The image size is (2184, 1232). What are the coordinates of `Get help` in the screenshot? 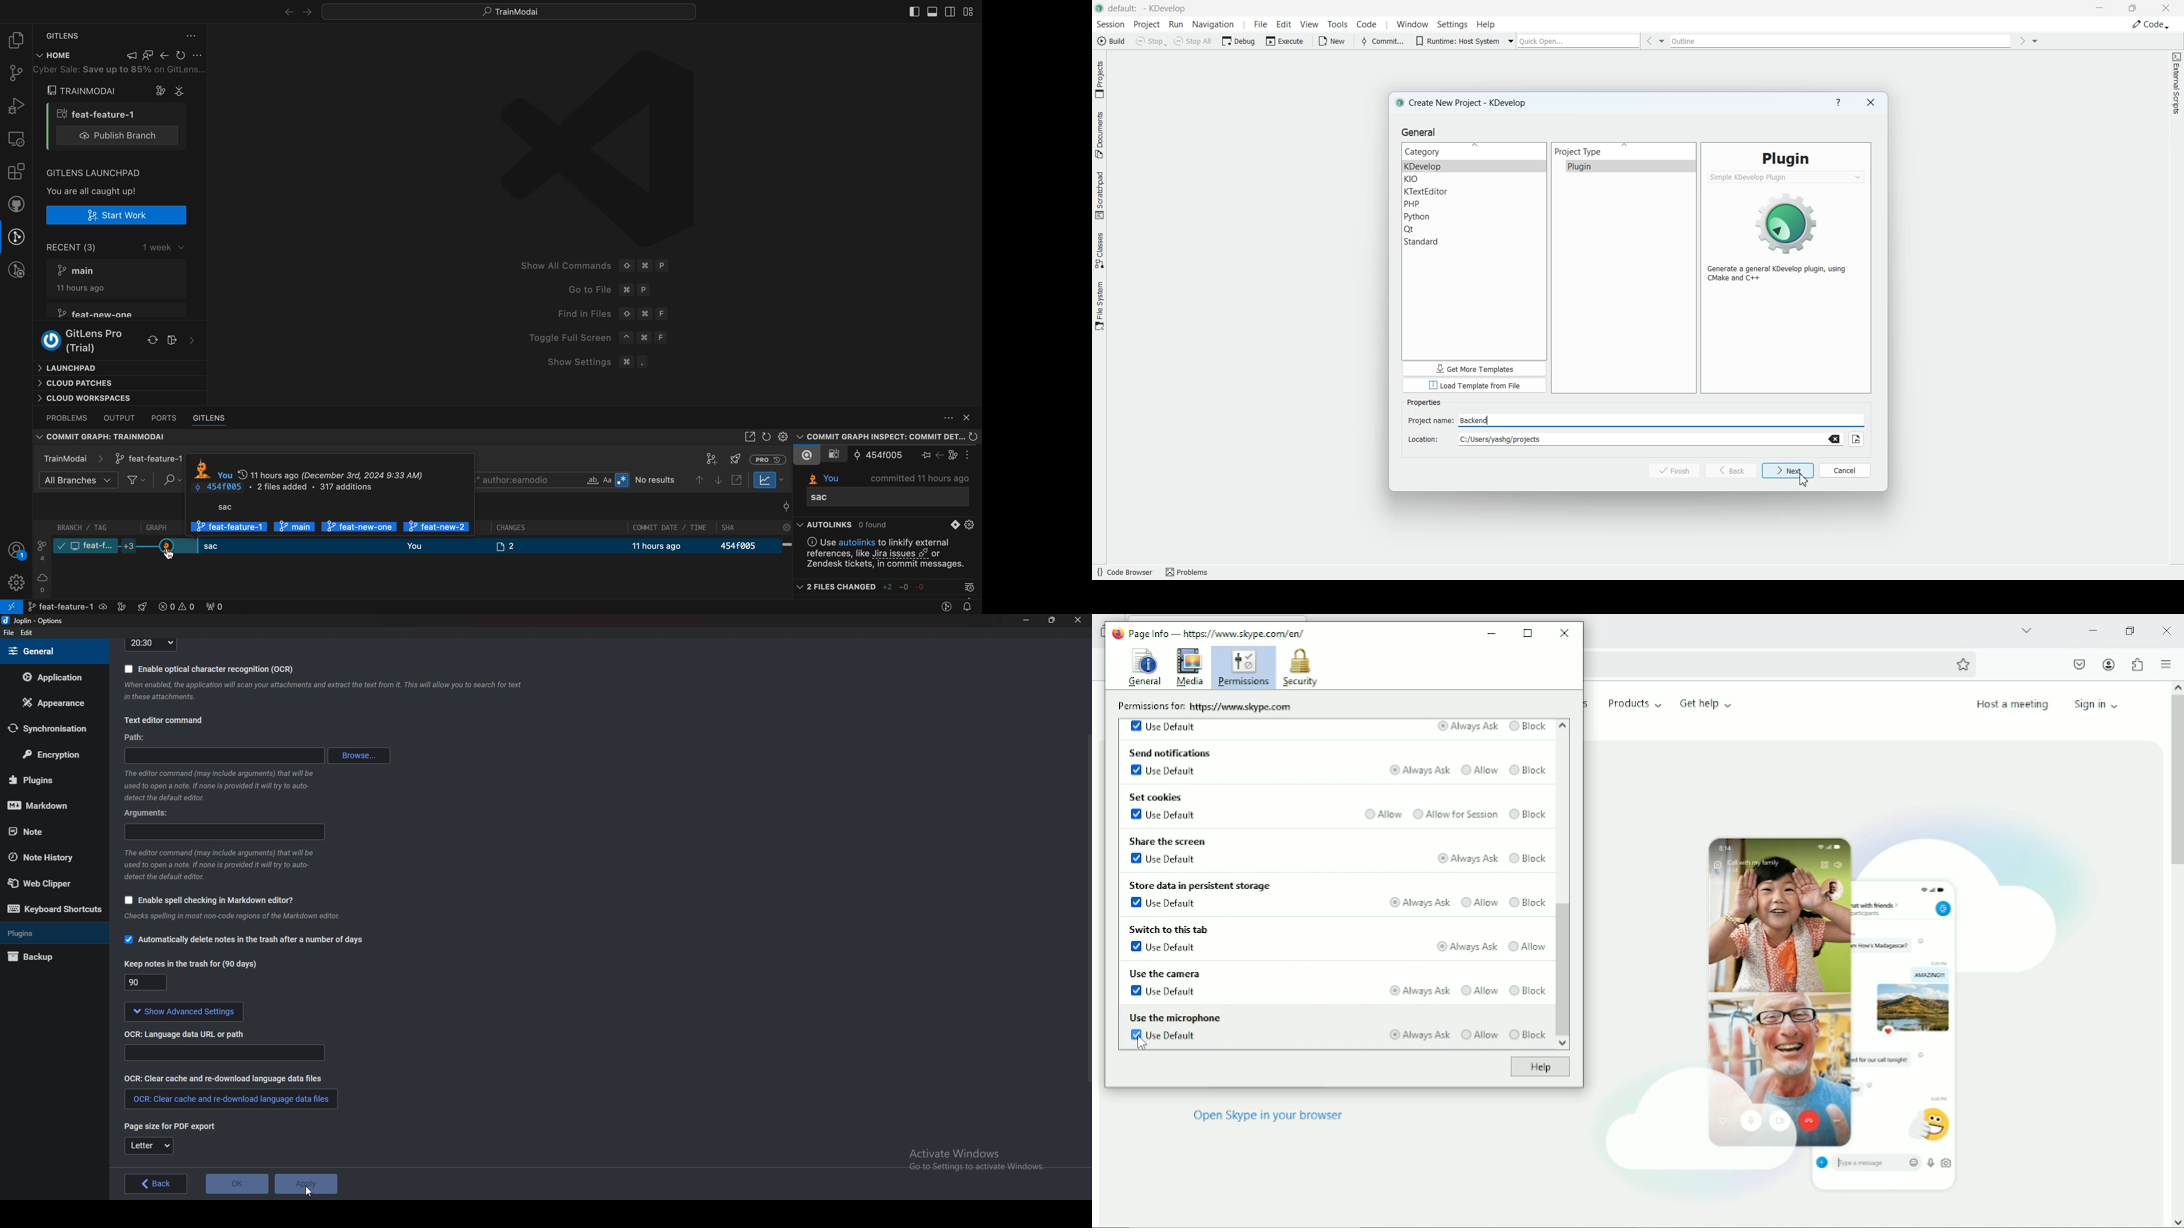 It's located at (1706, 703).